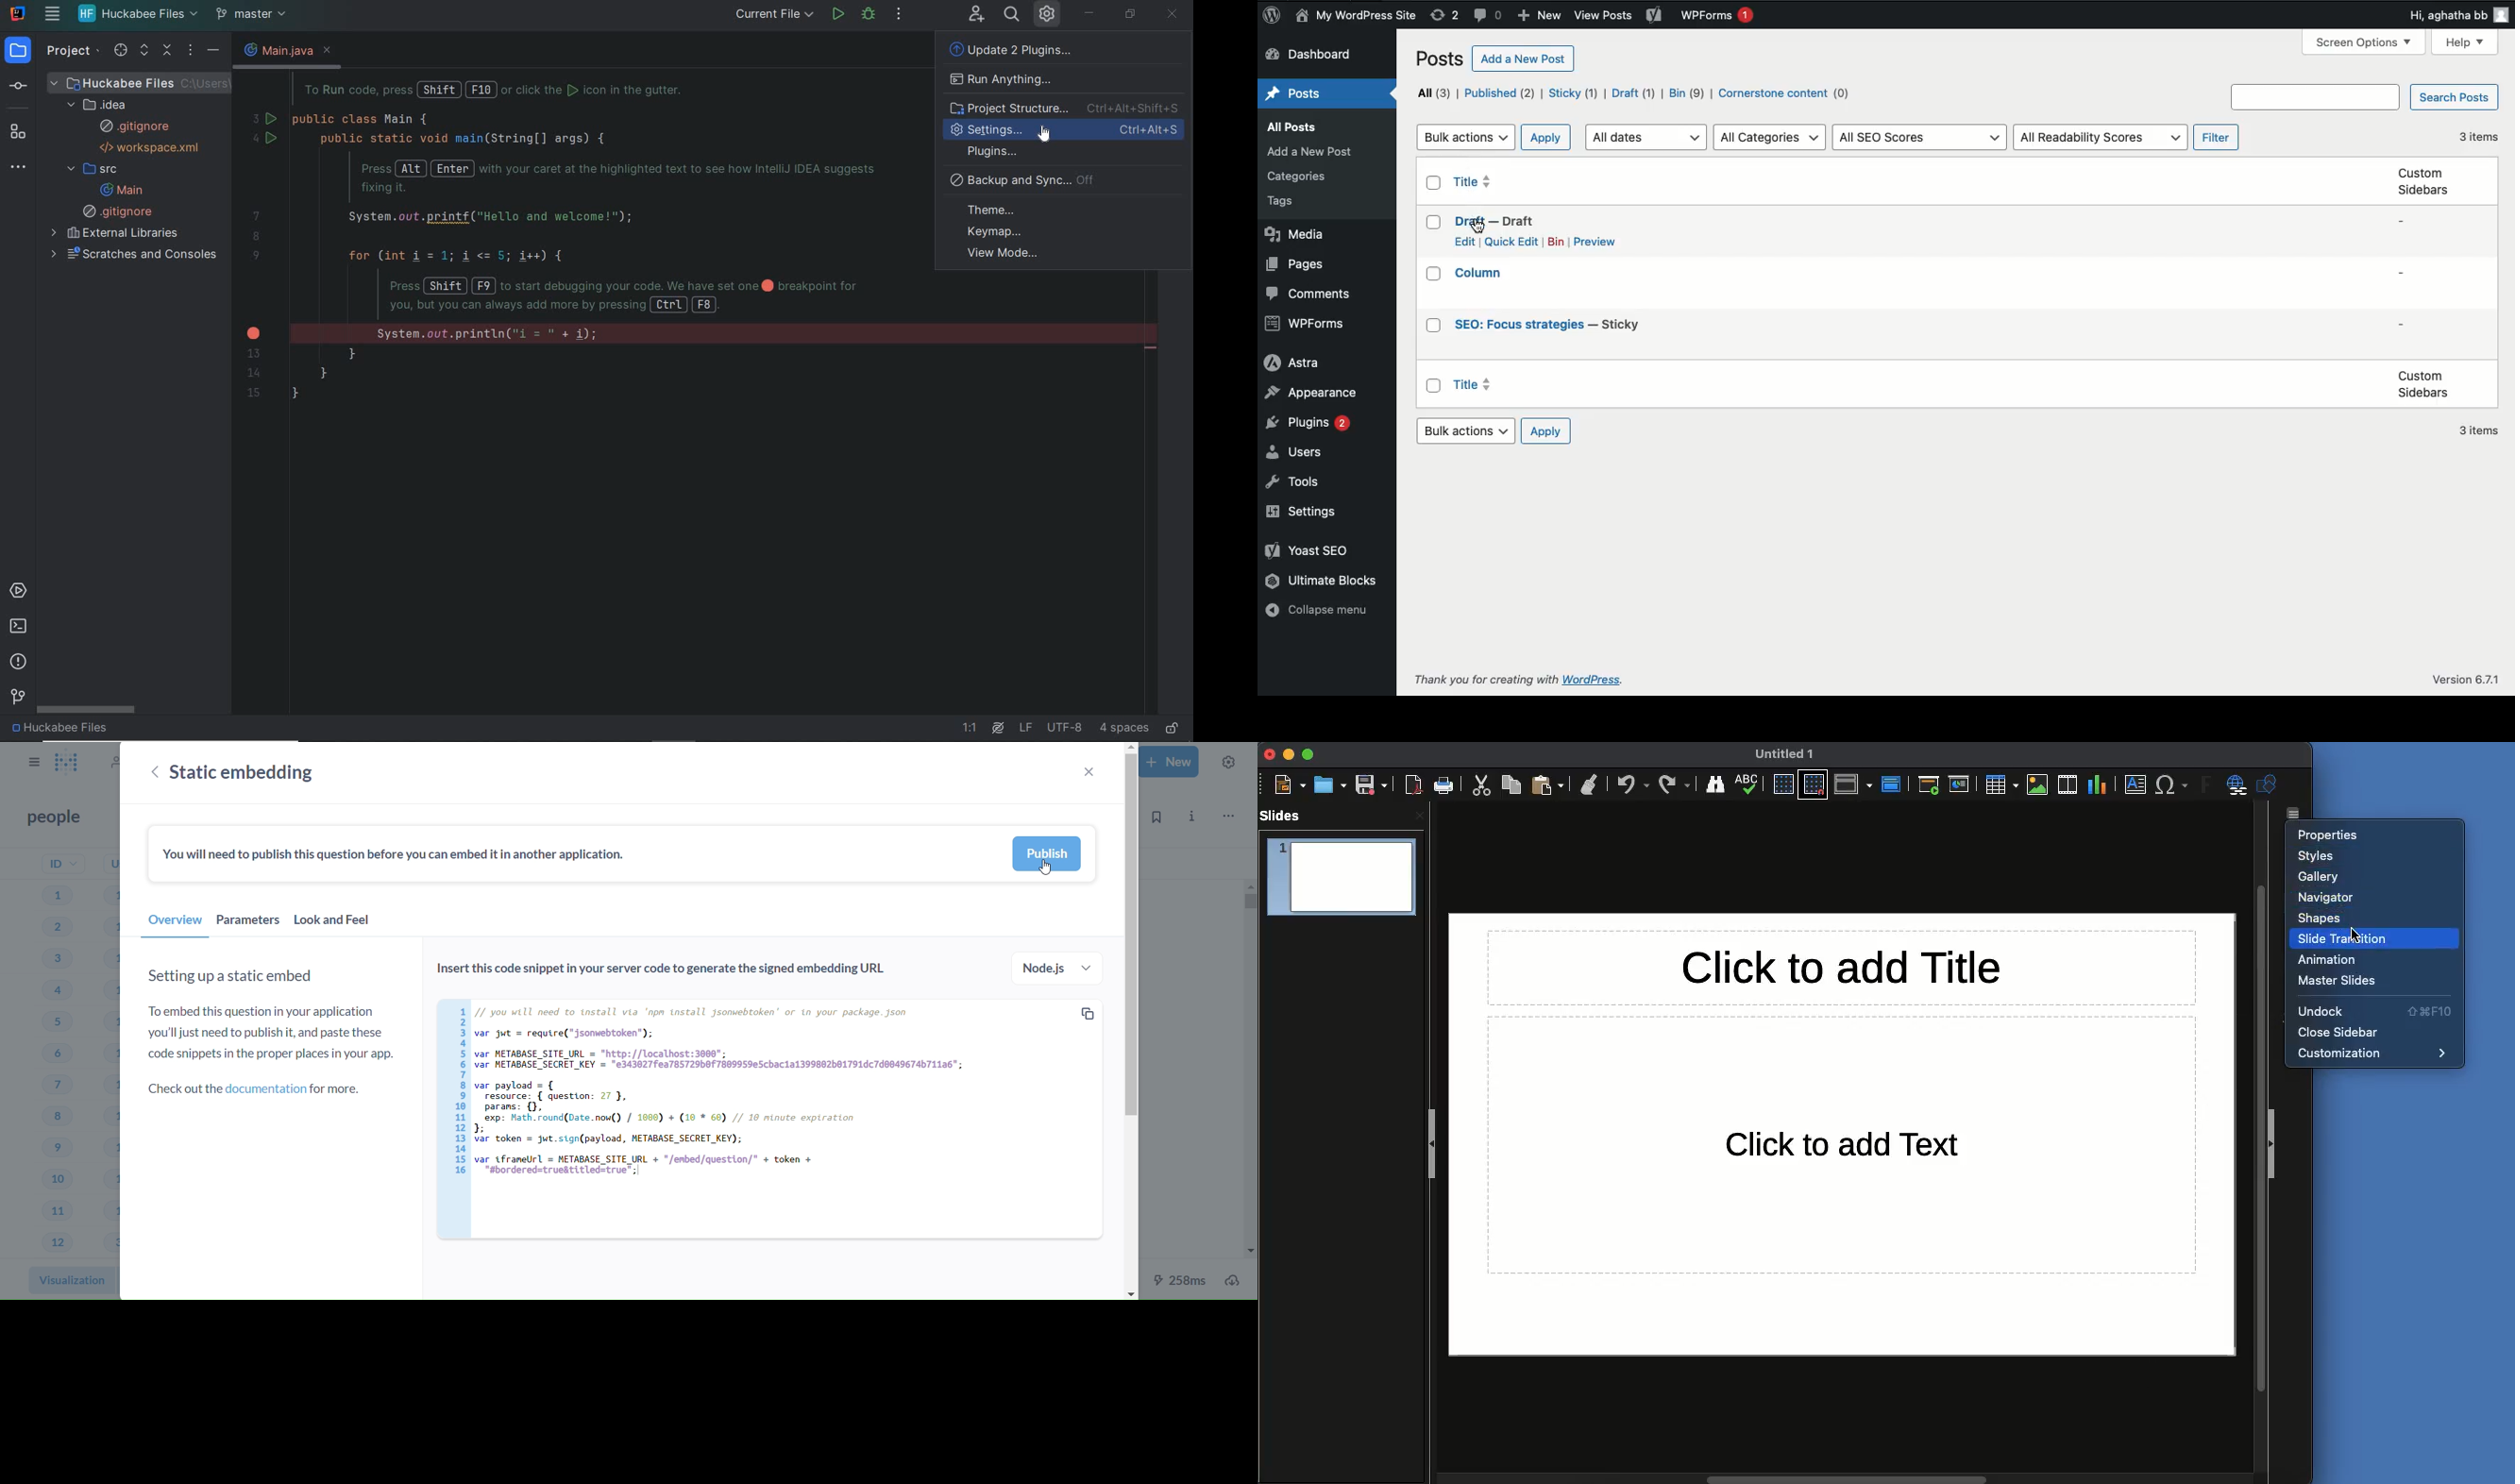  What do you see at coordinates (1273, 754) in the screenshot?
I see `Close` at bounding box center [1273, 754].